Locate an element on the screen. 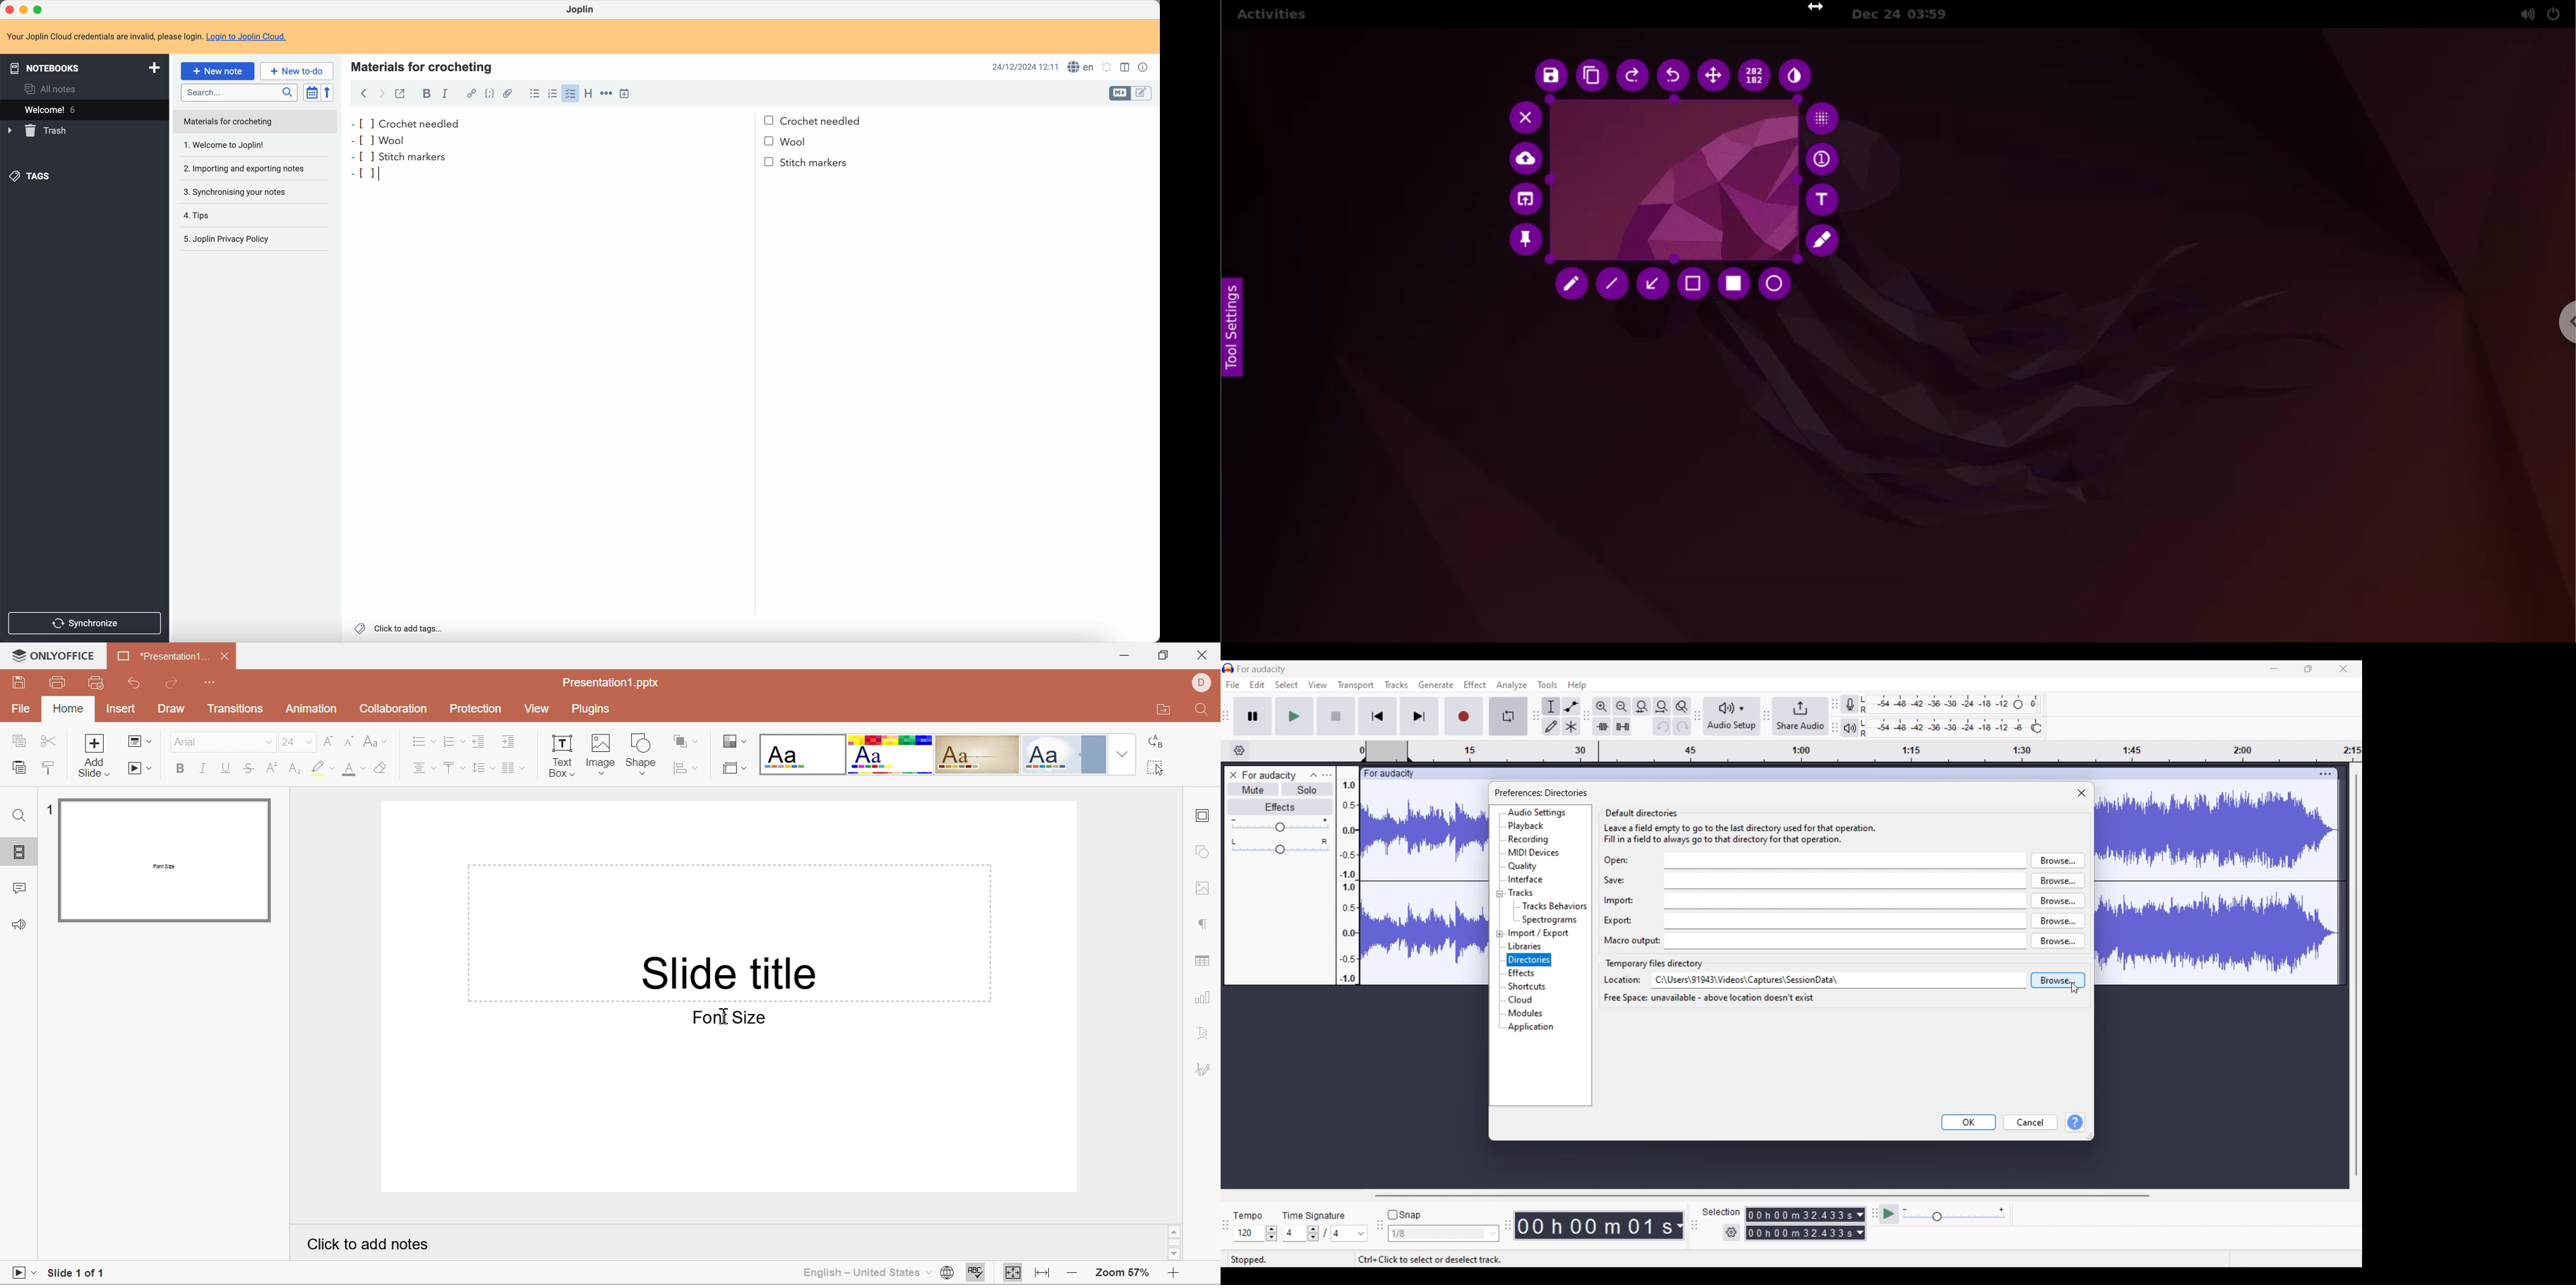 This screenshot has width=2576, height=1288. Text Box is located at coordinates (562, 758).